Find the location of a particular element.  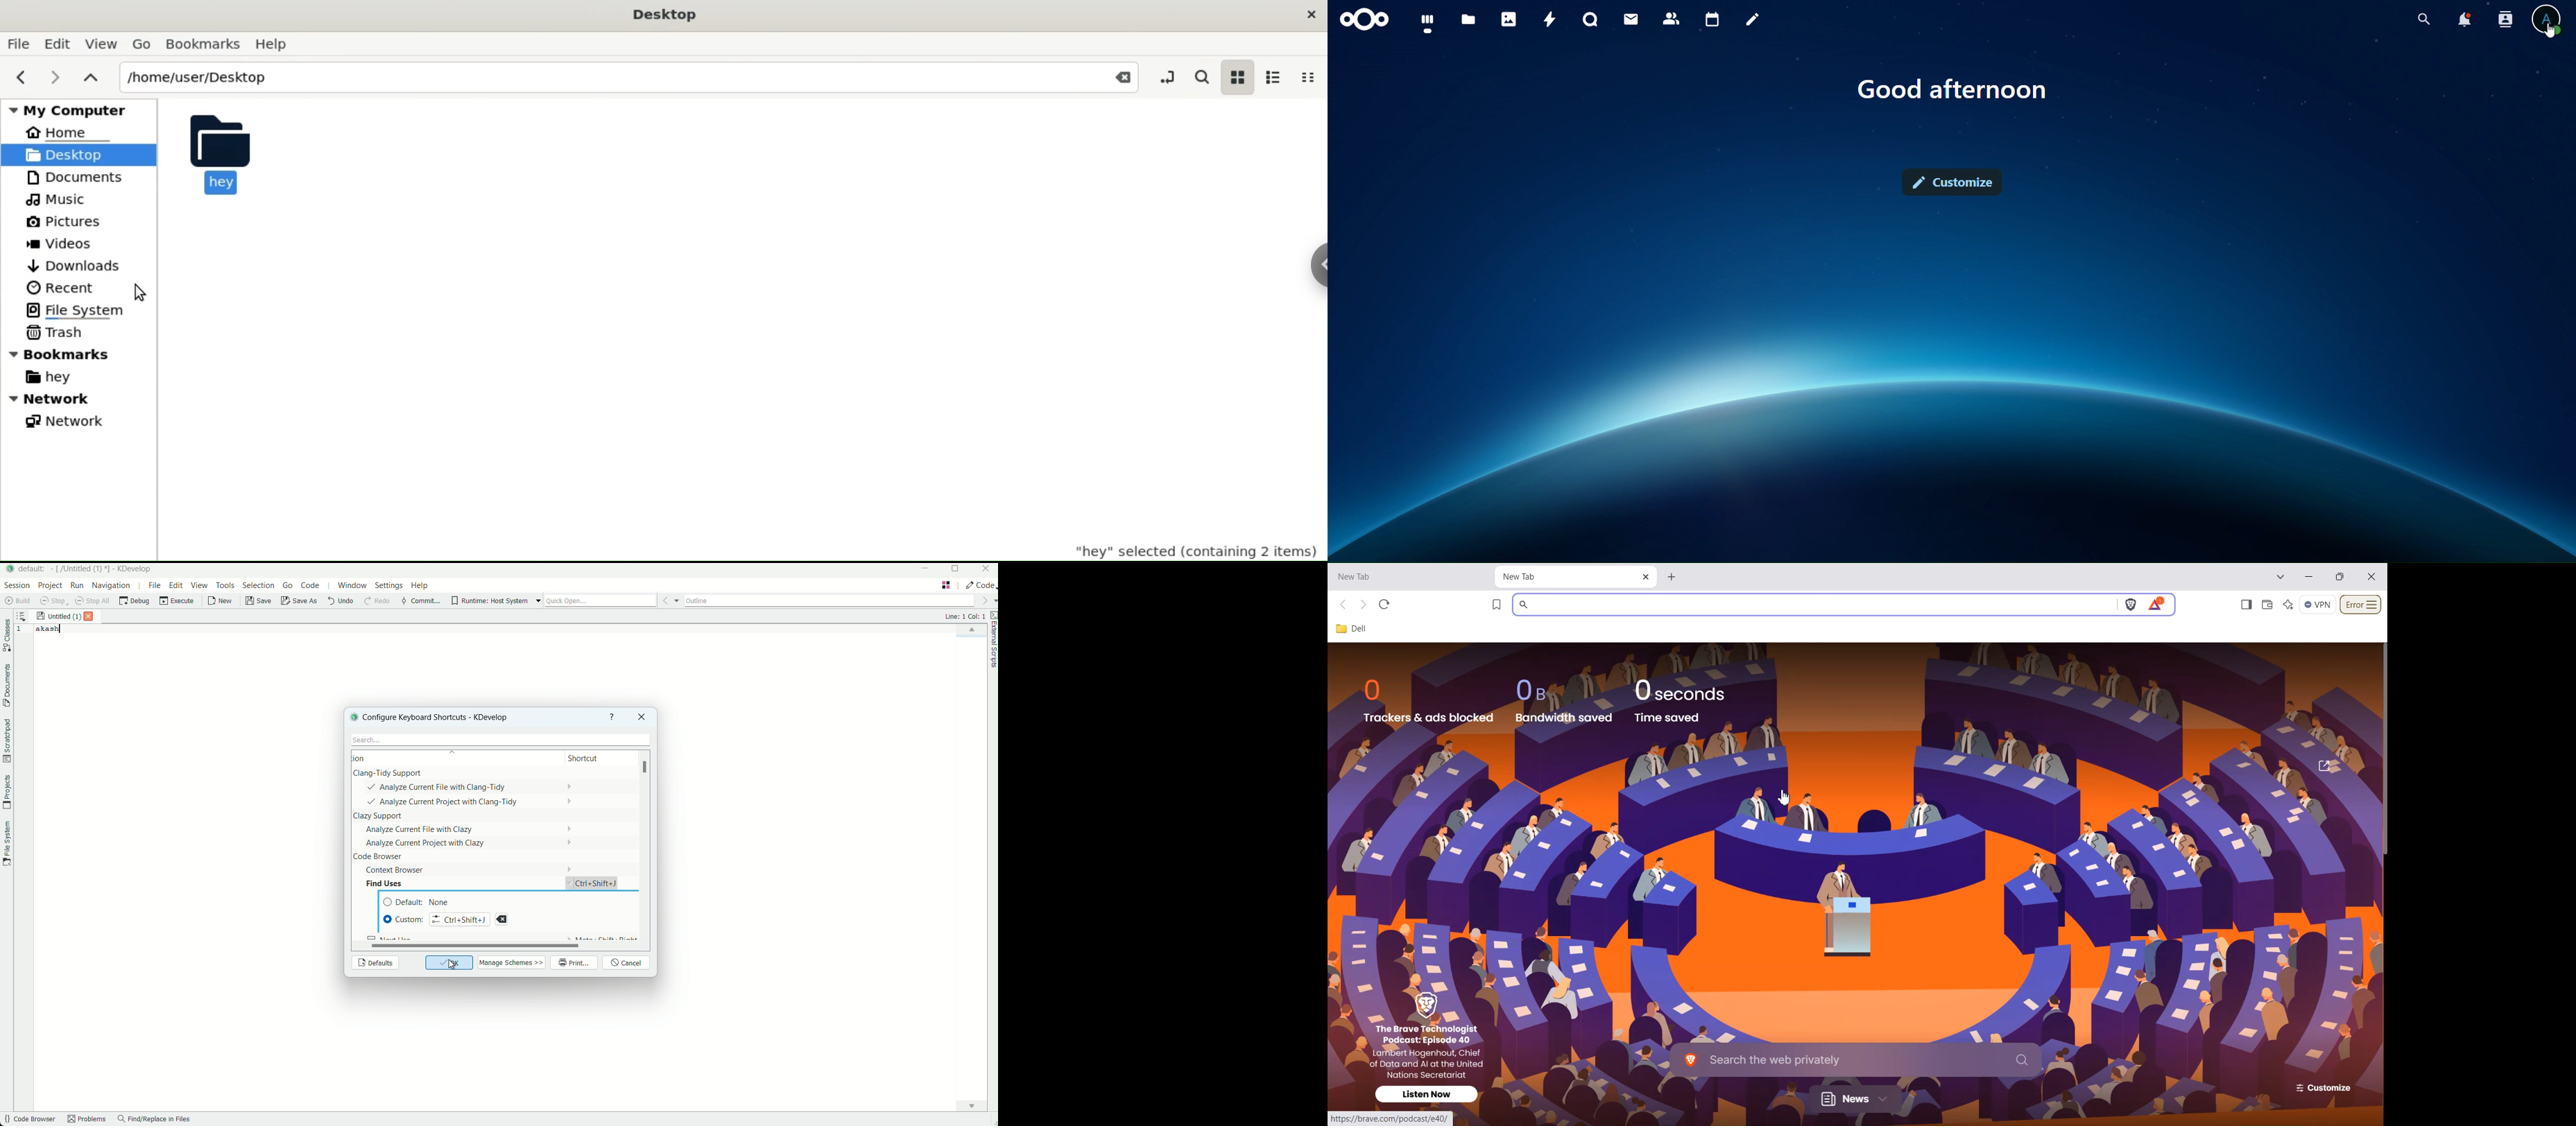

selection menu is located at coordinates (258, 585).